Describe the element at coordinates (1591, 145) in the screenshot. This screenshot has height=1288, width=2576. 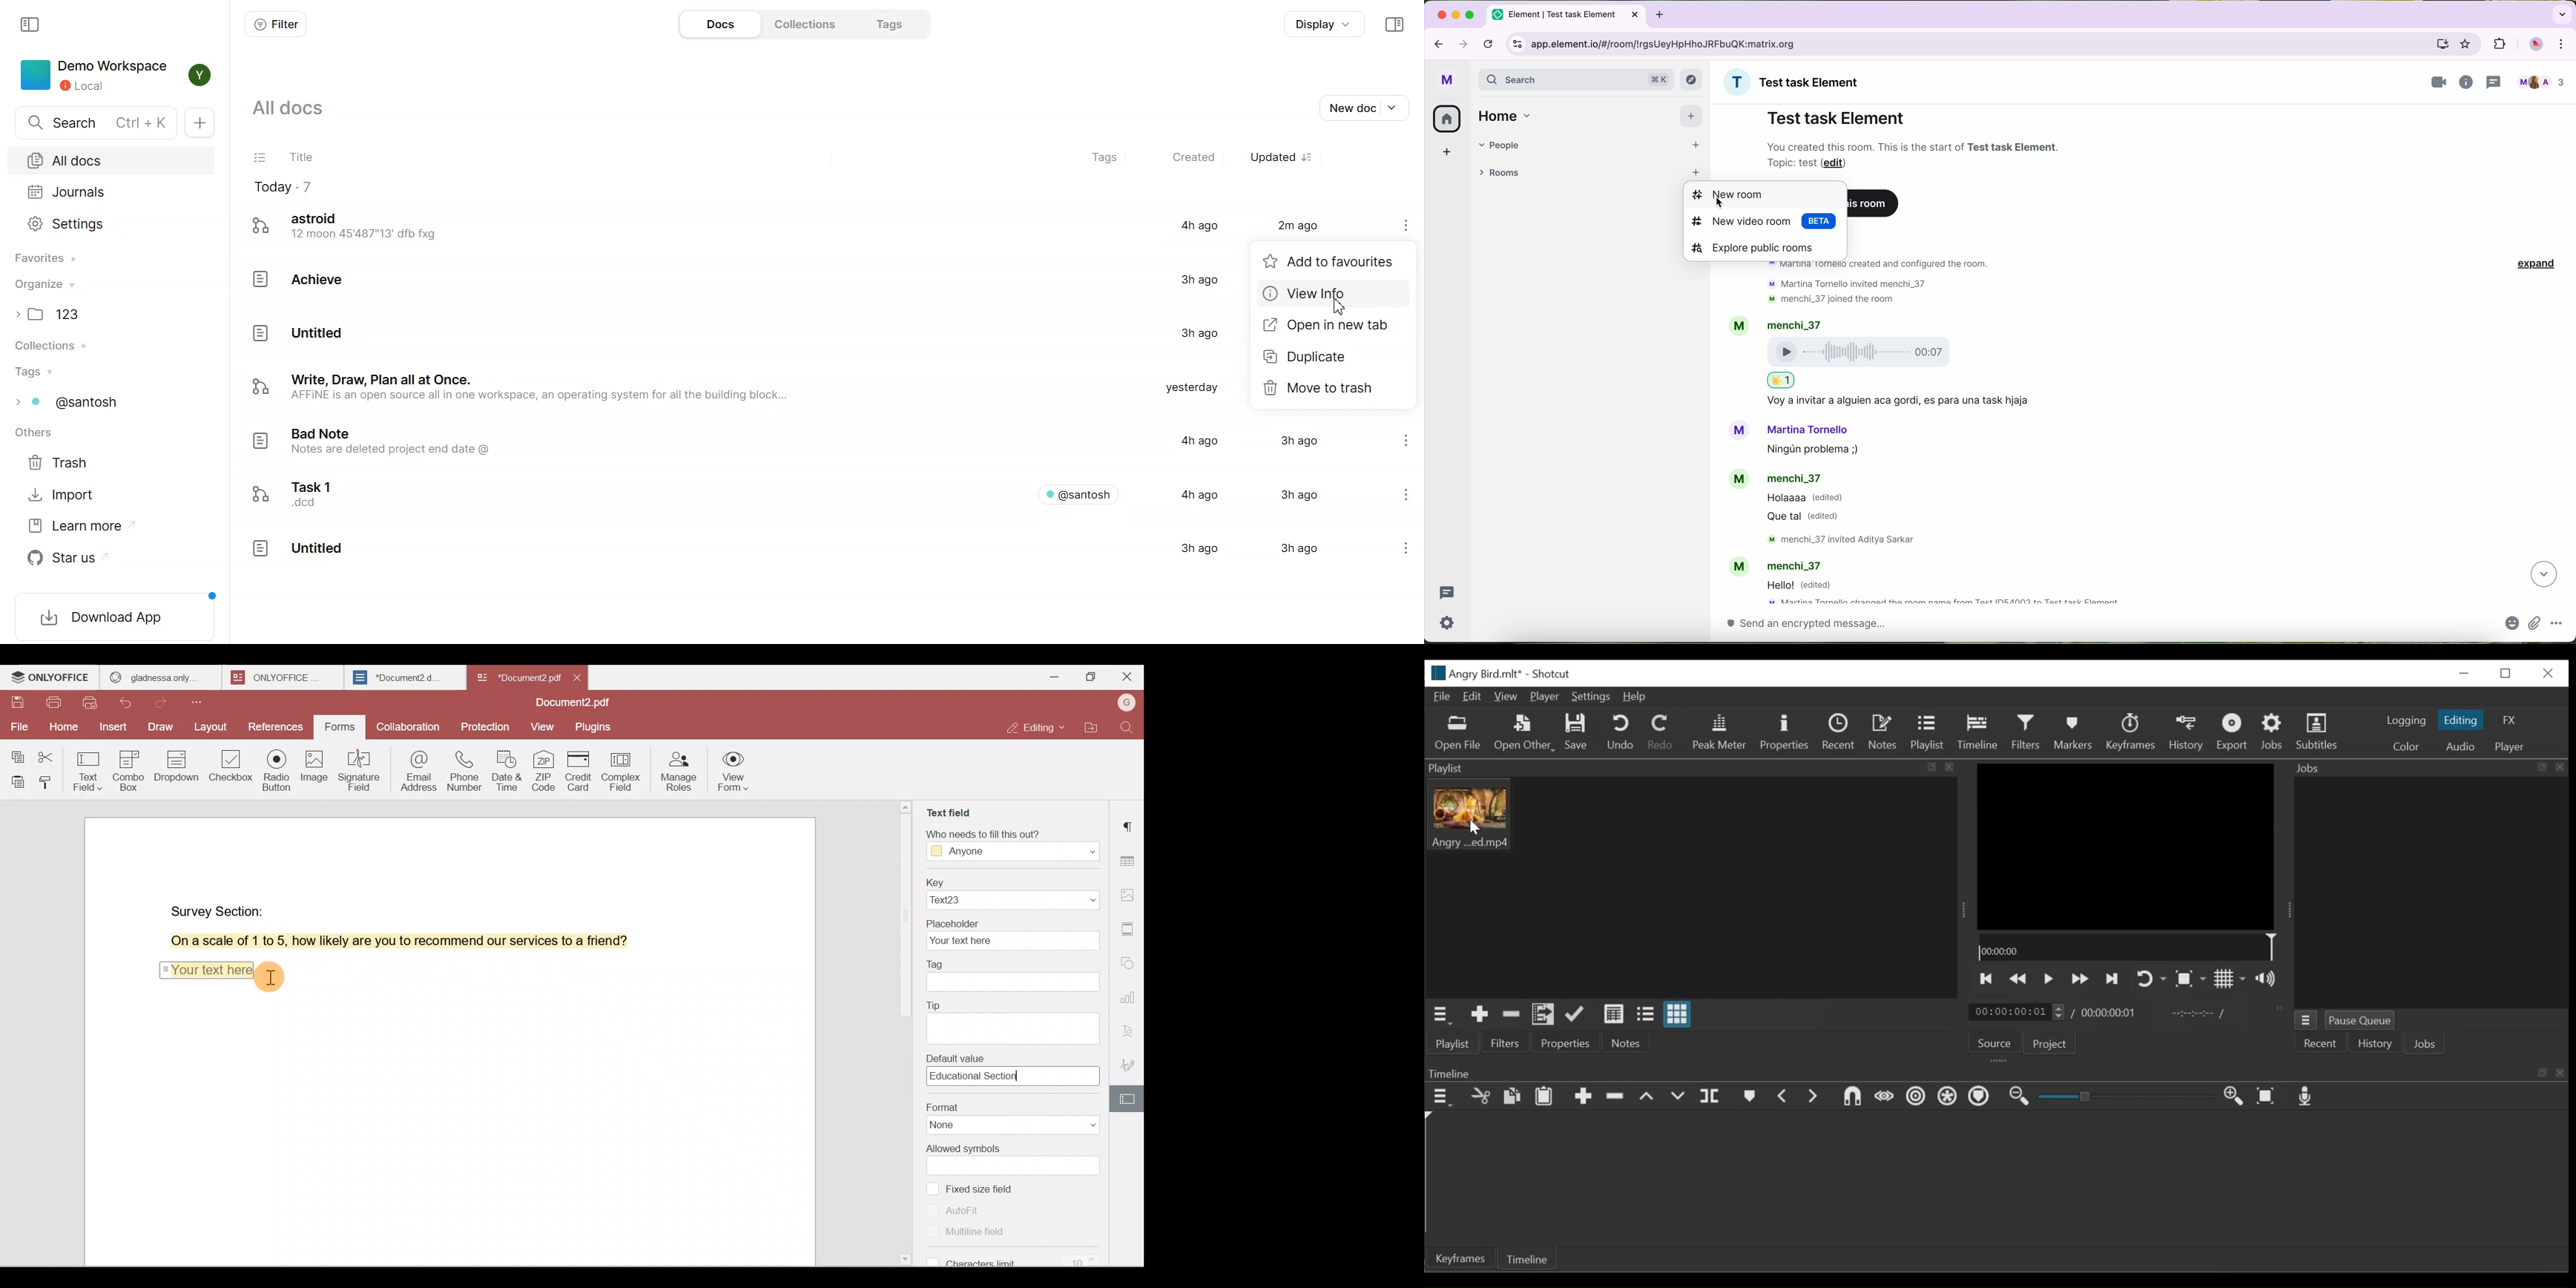
I see `people tab` at that location.